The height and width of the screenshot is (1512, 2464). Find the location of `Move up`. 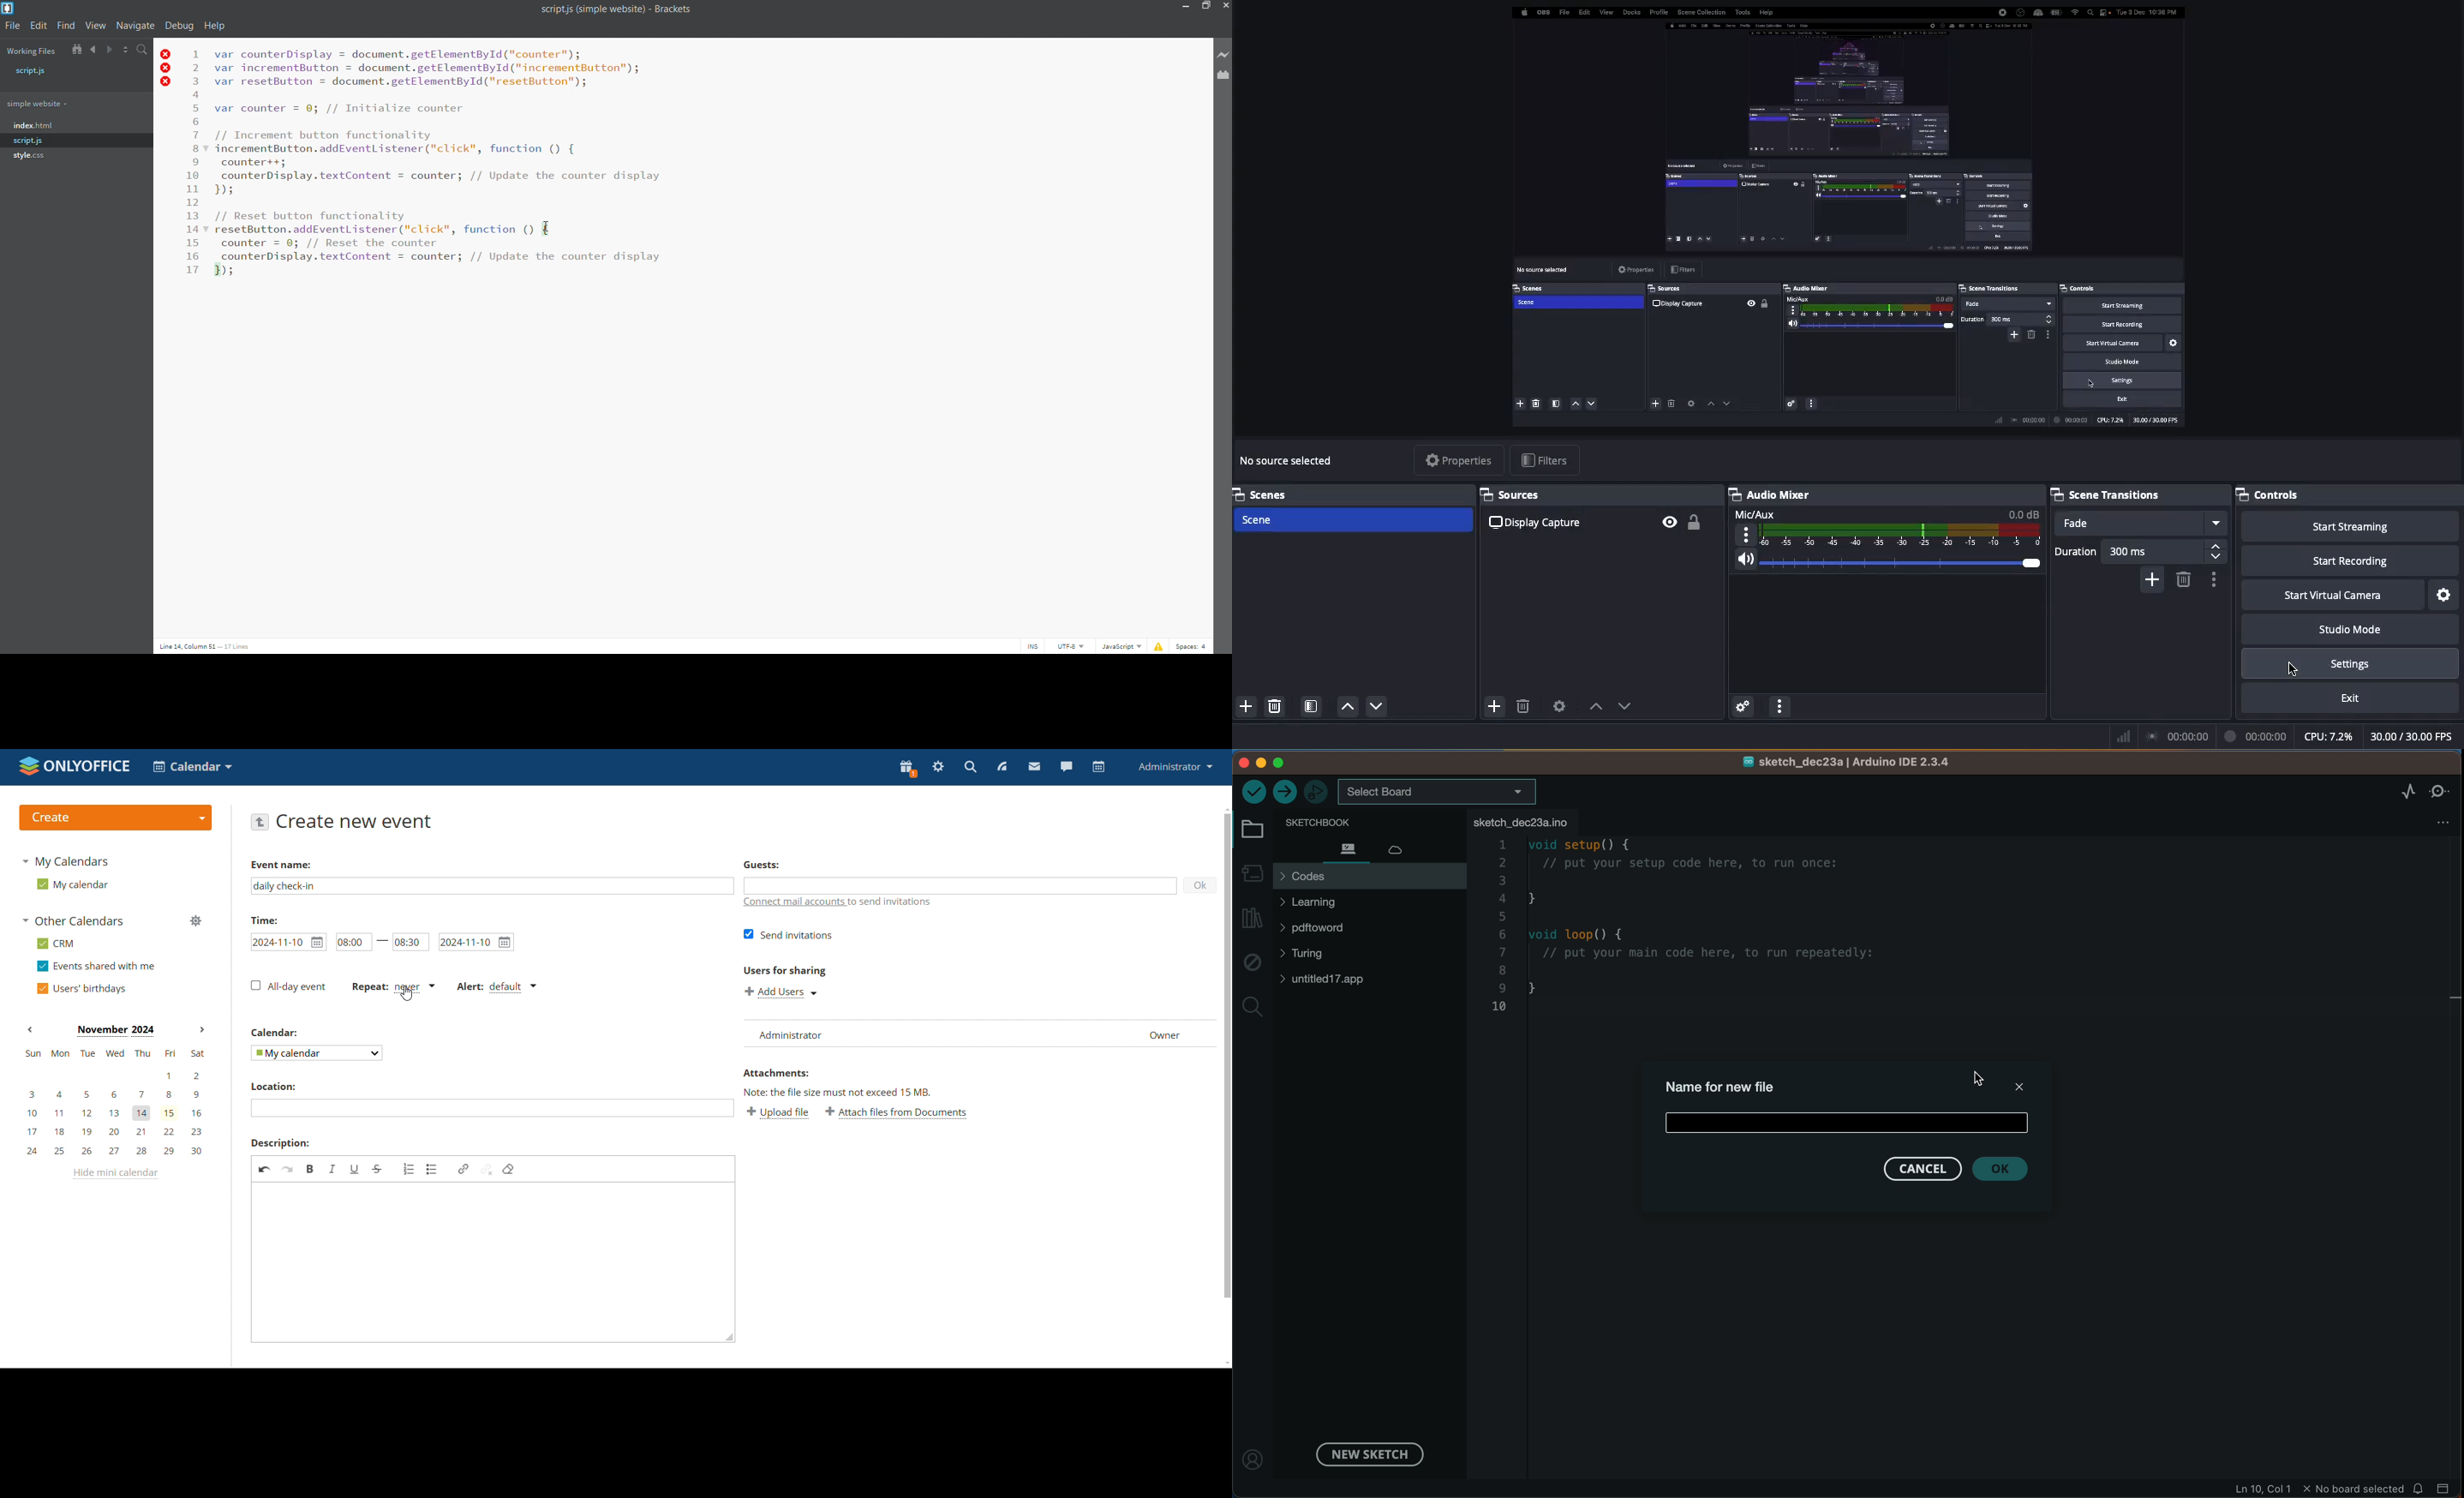

Move up is located at coordinates (1593, 706).